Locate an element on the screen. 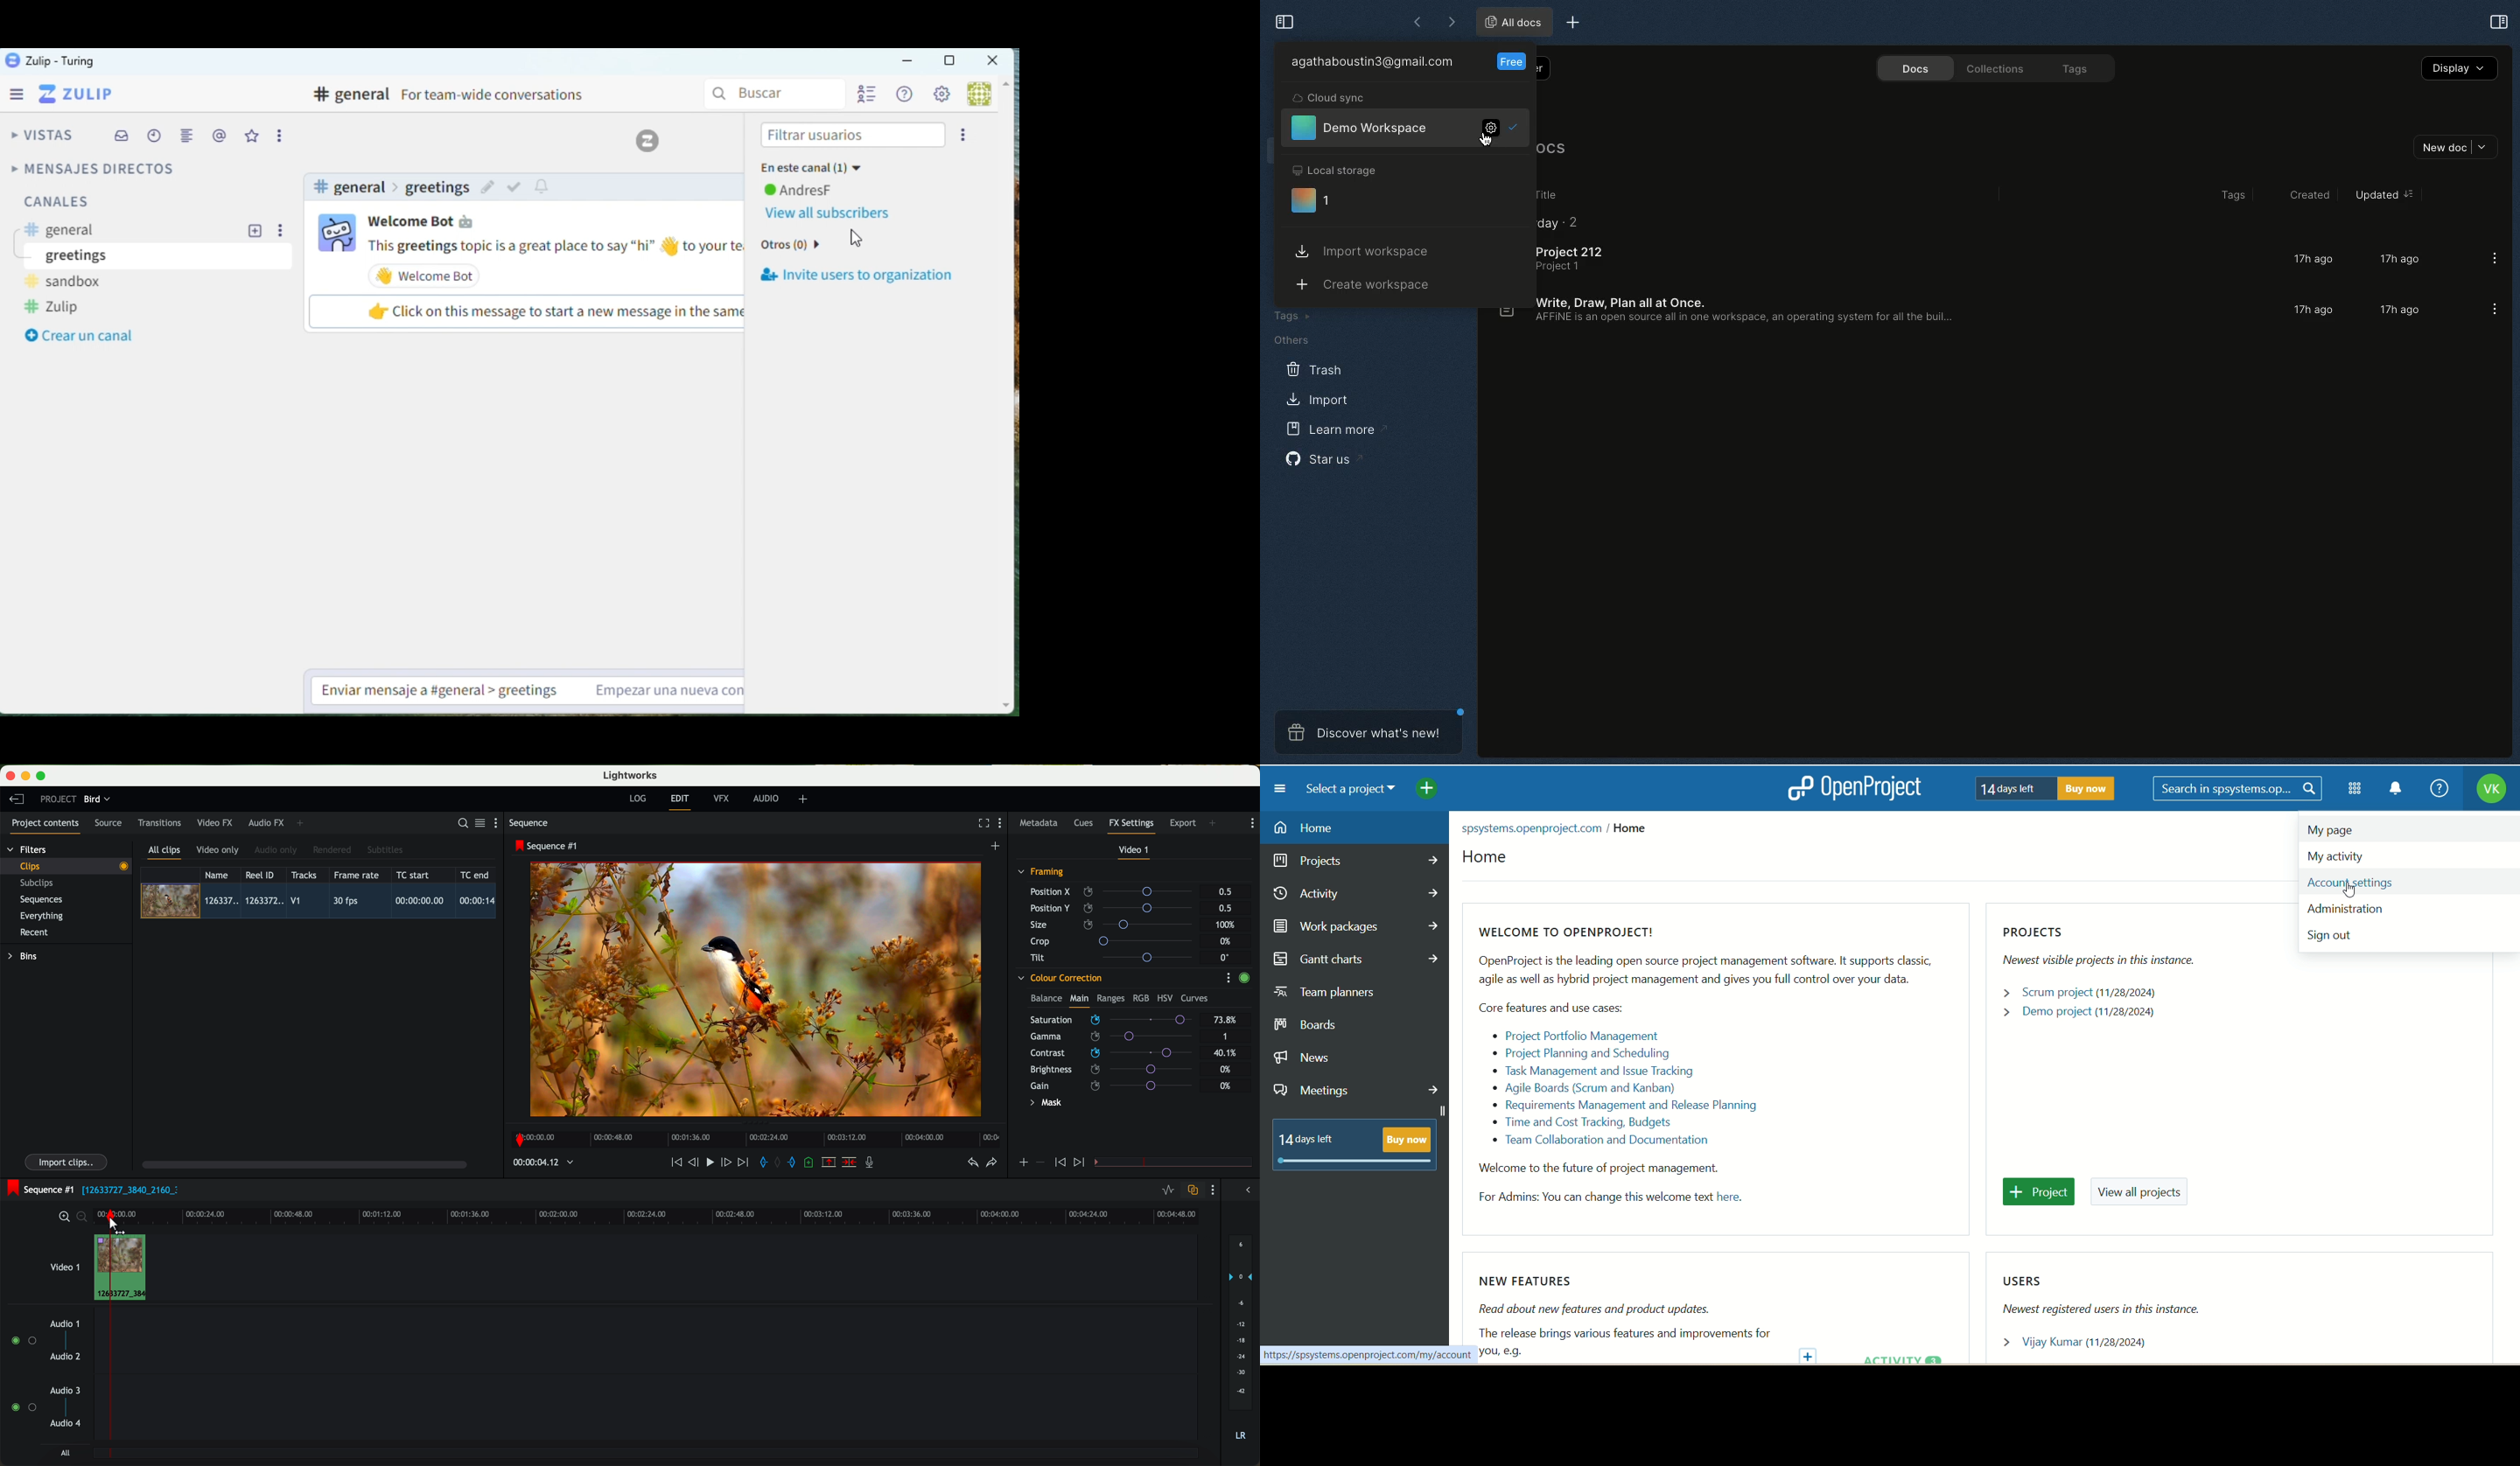 This screenshot has height=1484, width=2520. 100% is located at coordinates (1228, 925).